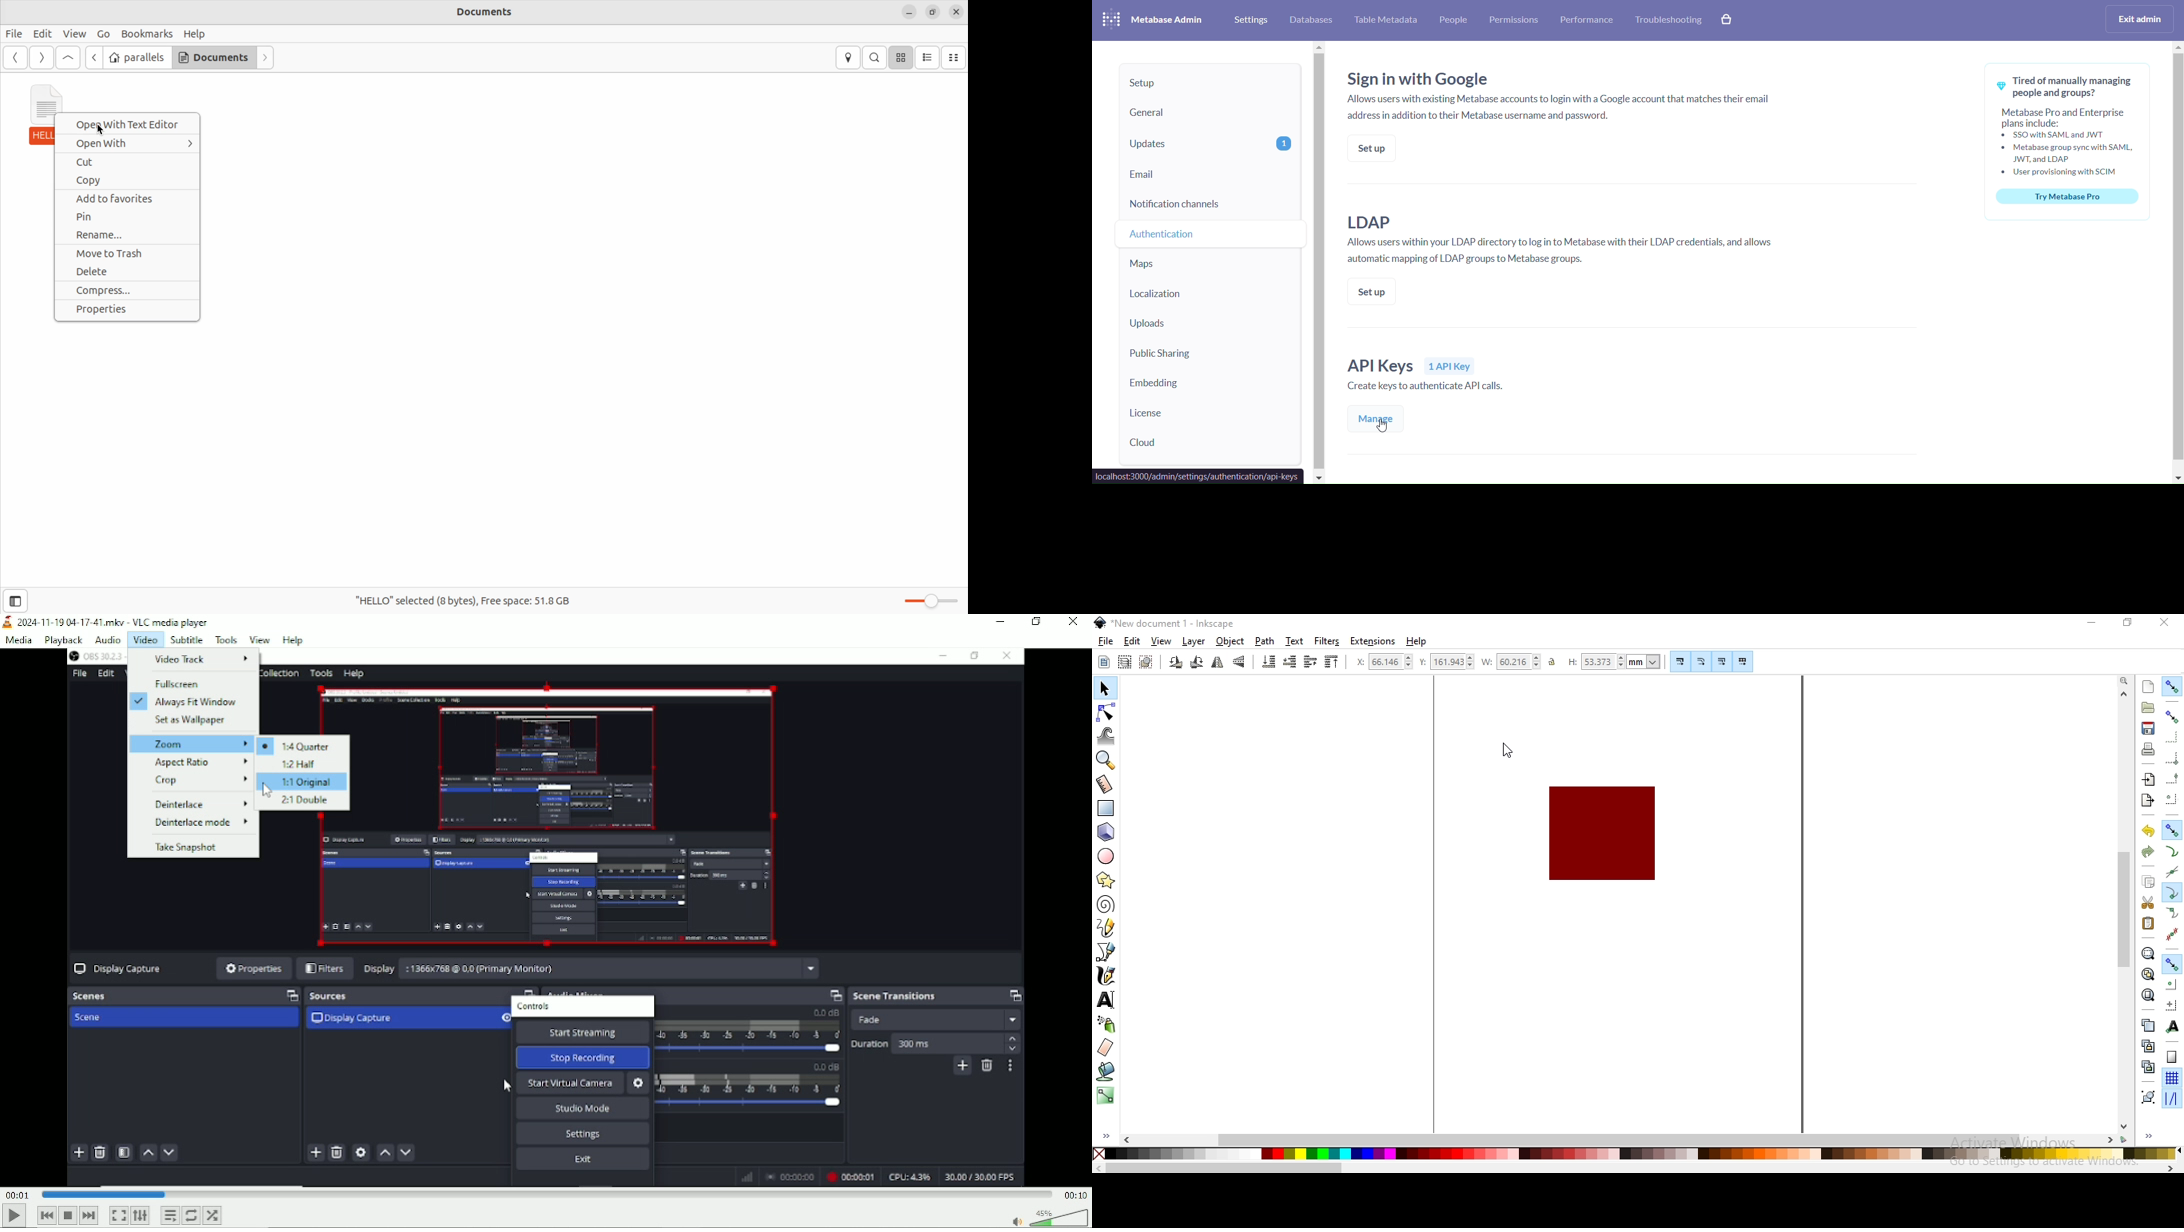  I want to click on Video track, so click(203, 658).